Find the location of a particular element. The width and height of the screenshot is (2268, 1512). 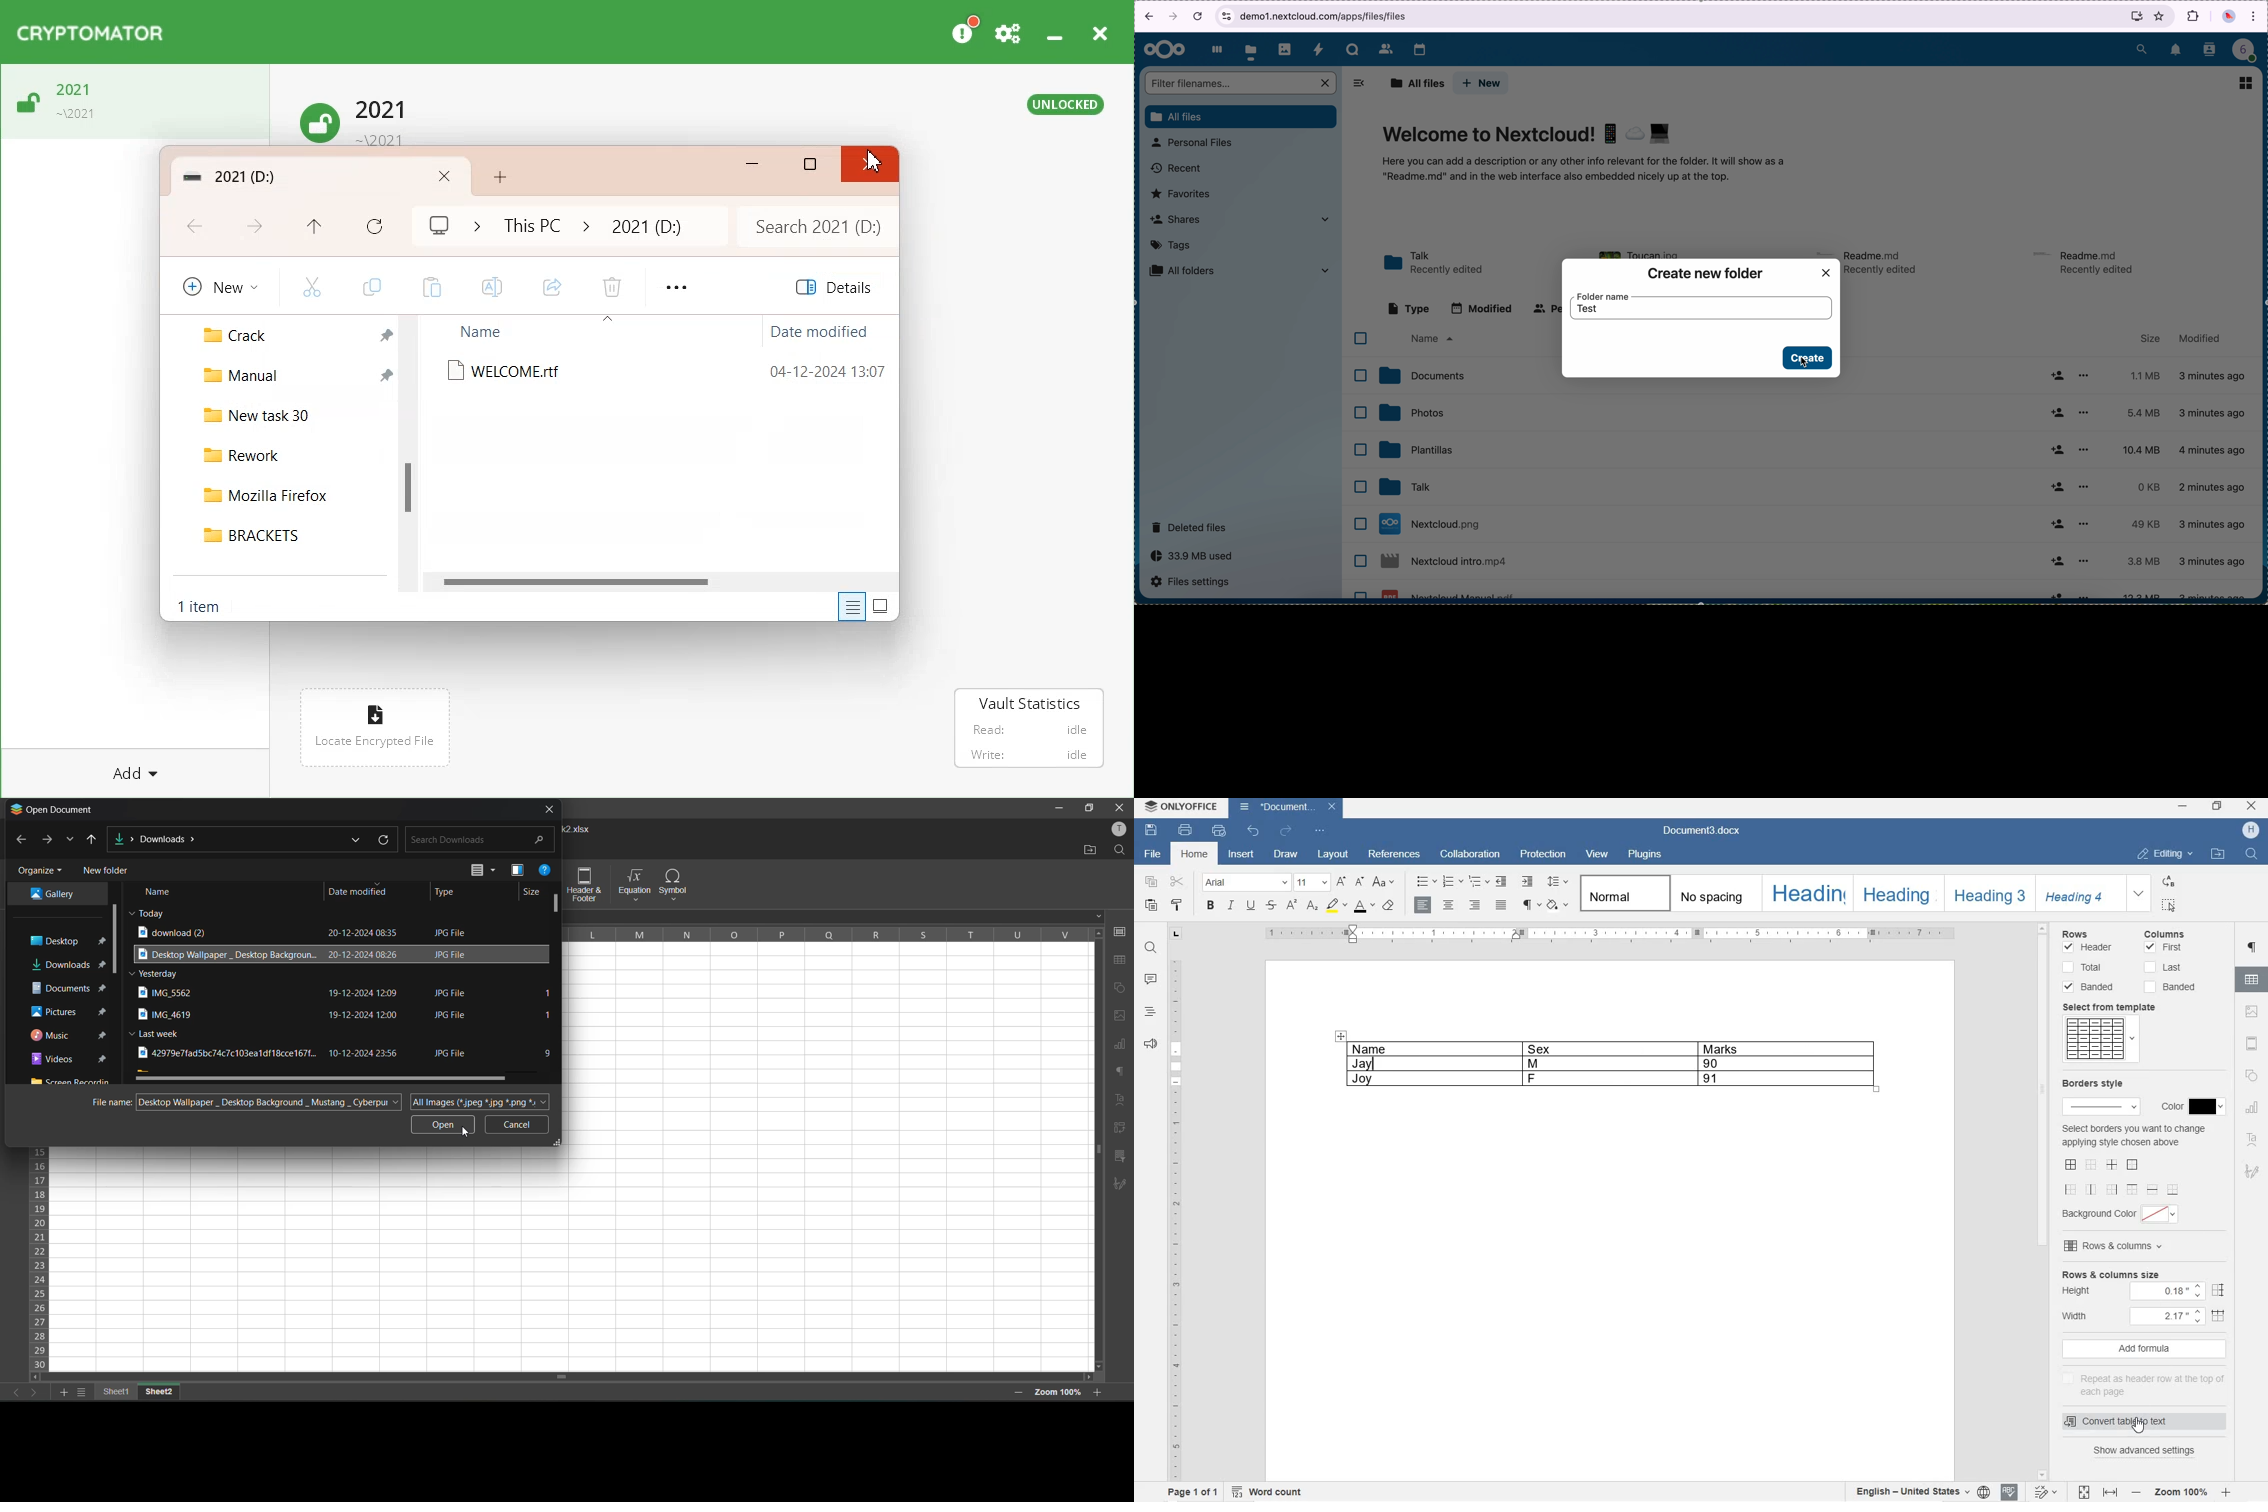

UNDO is located at coordinates (1253, 832).